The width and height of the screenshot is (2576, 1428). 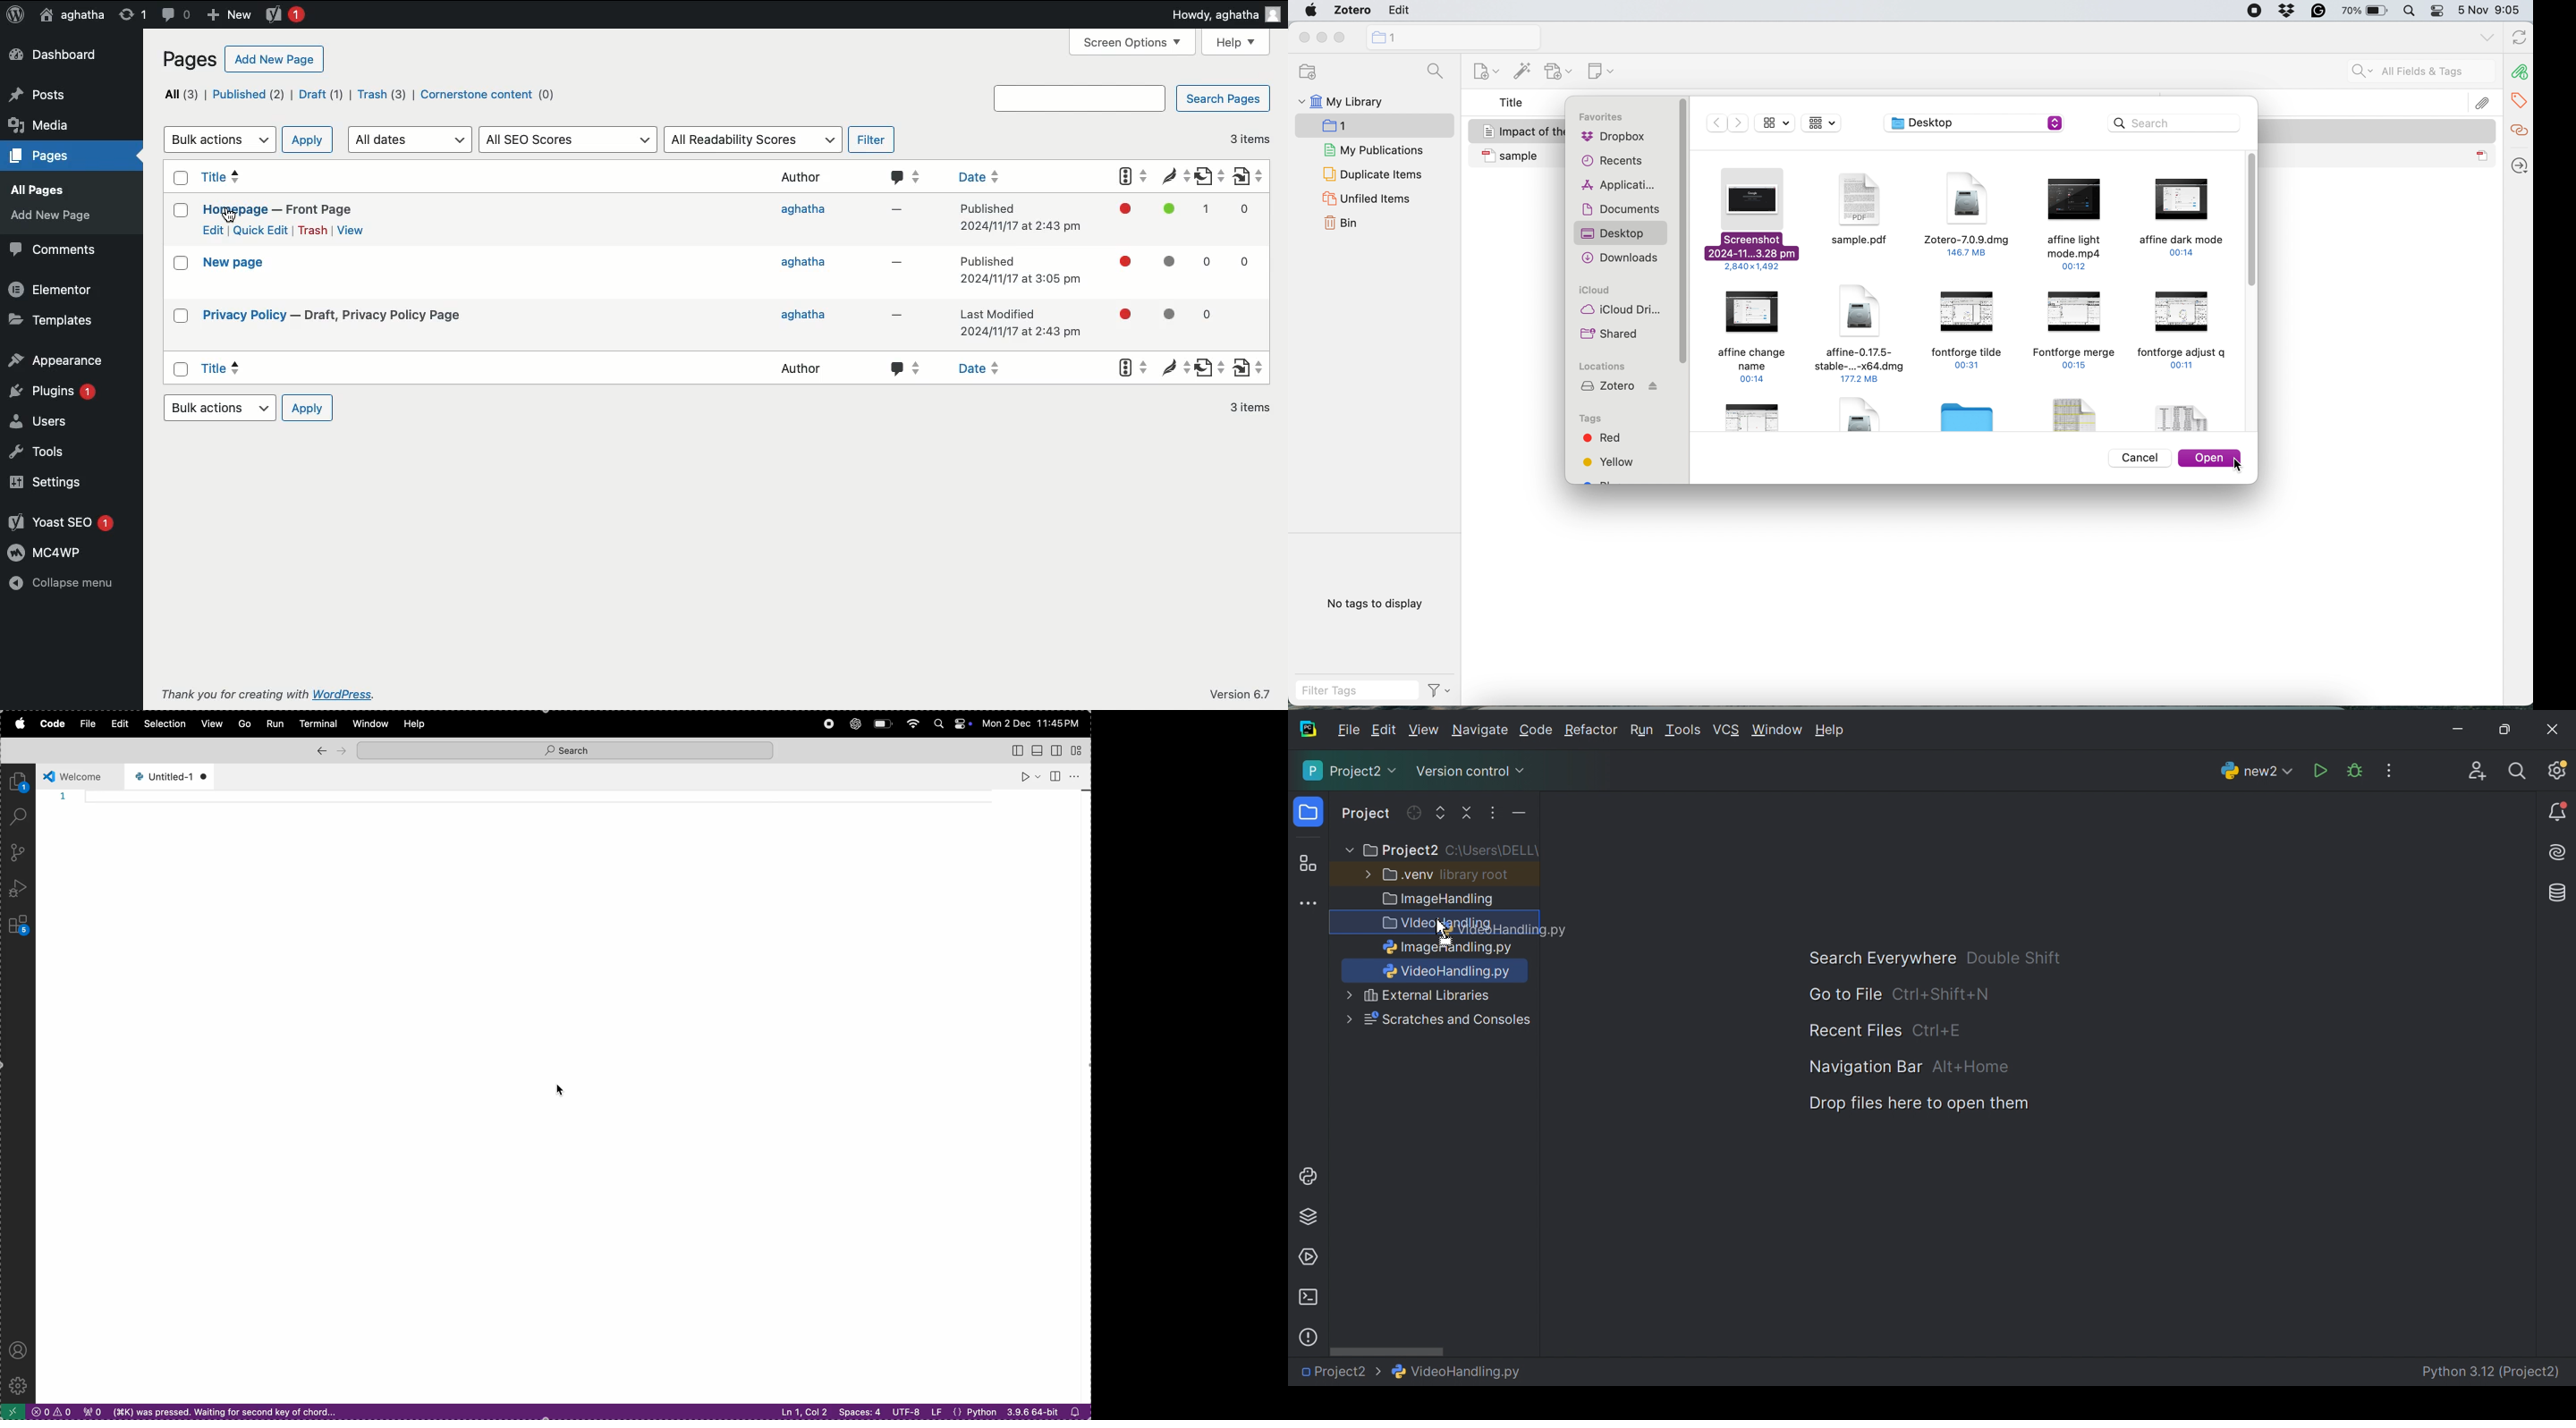 I want to click on Posts, so click(x=41, y=159).